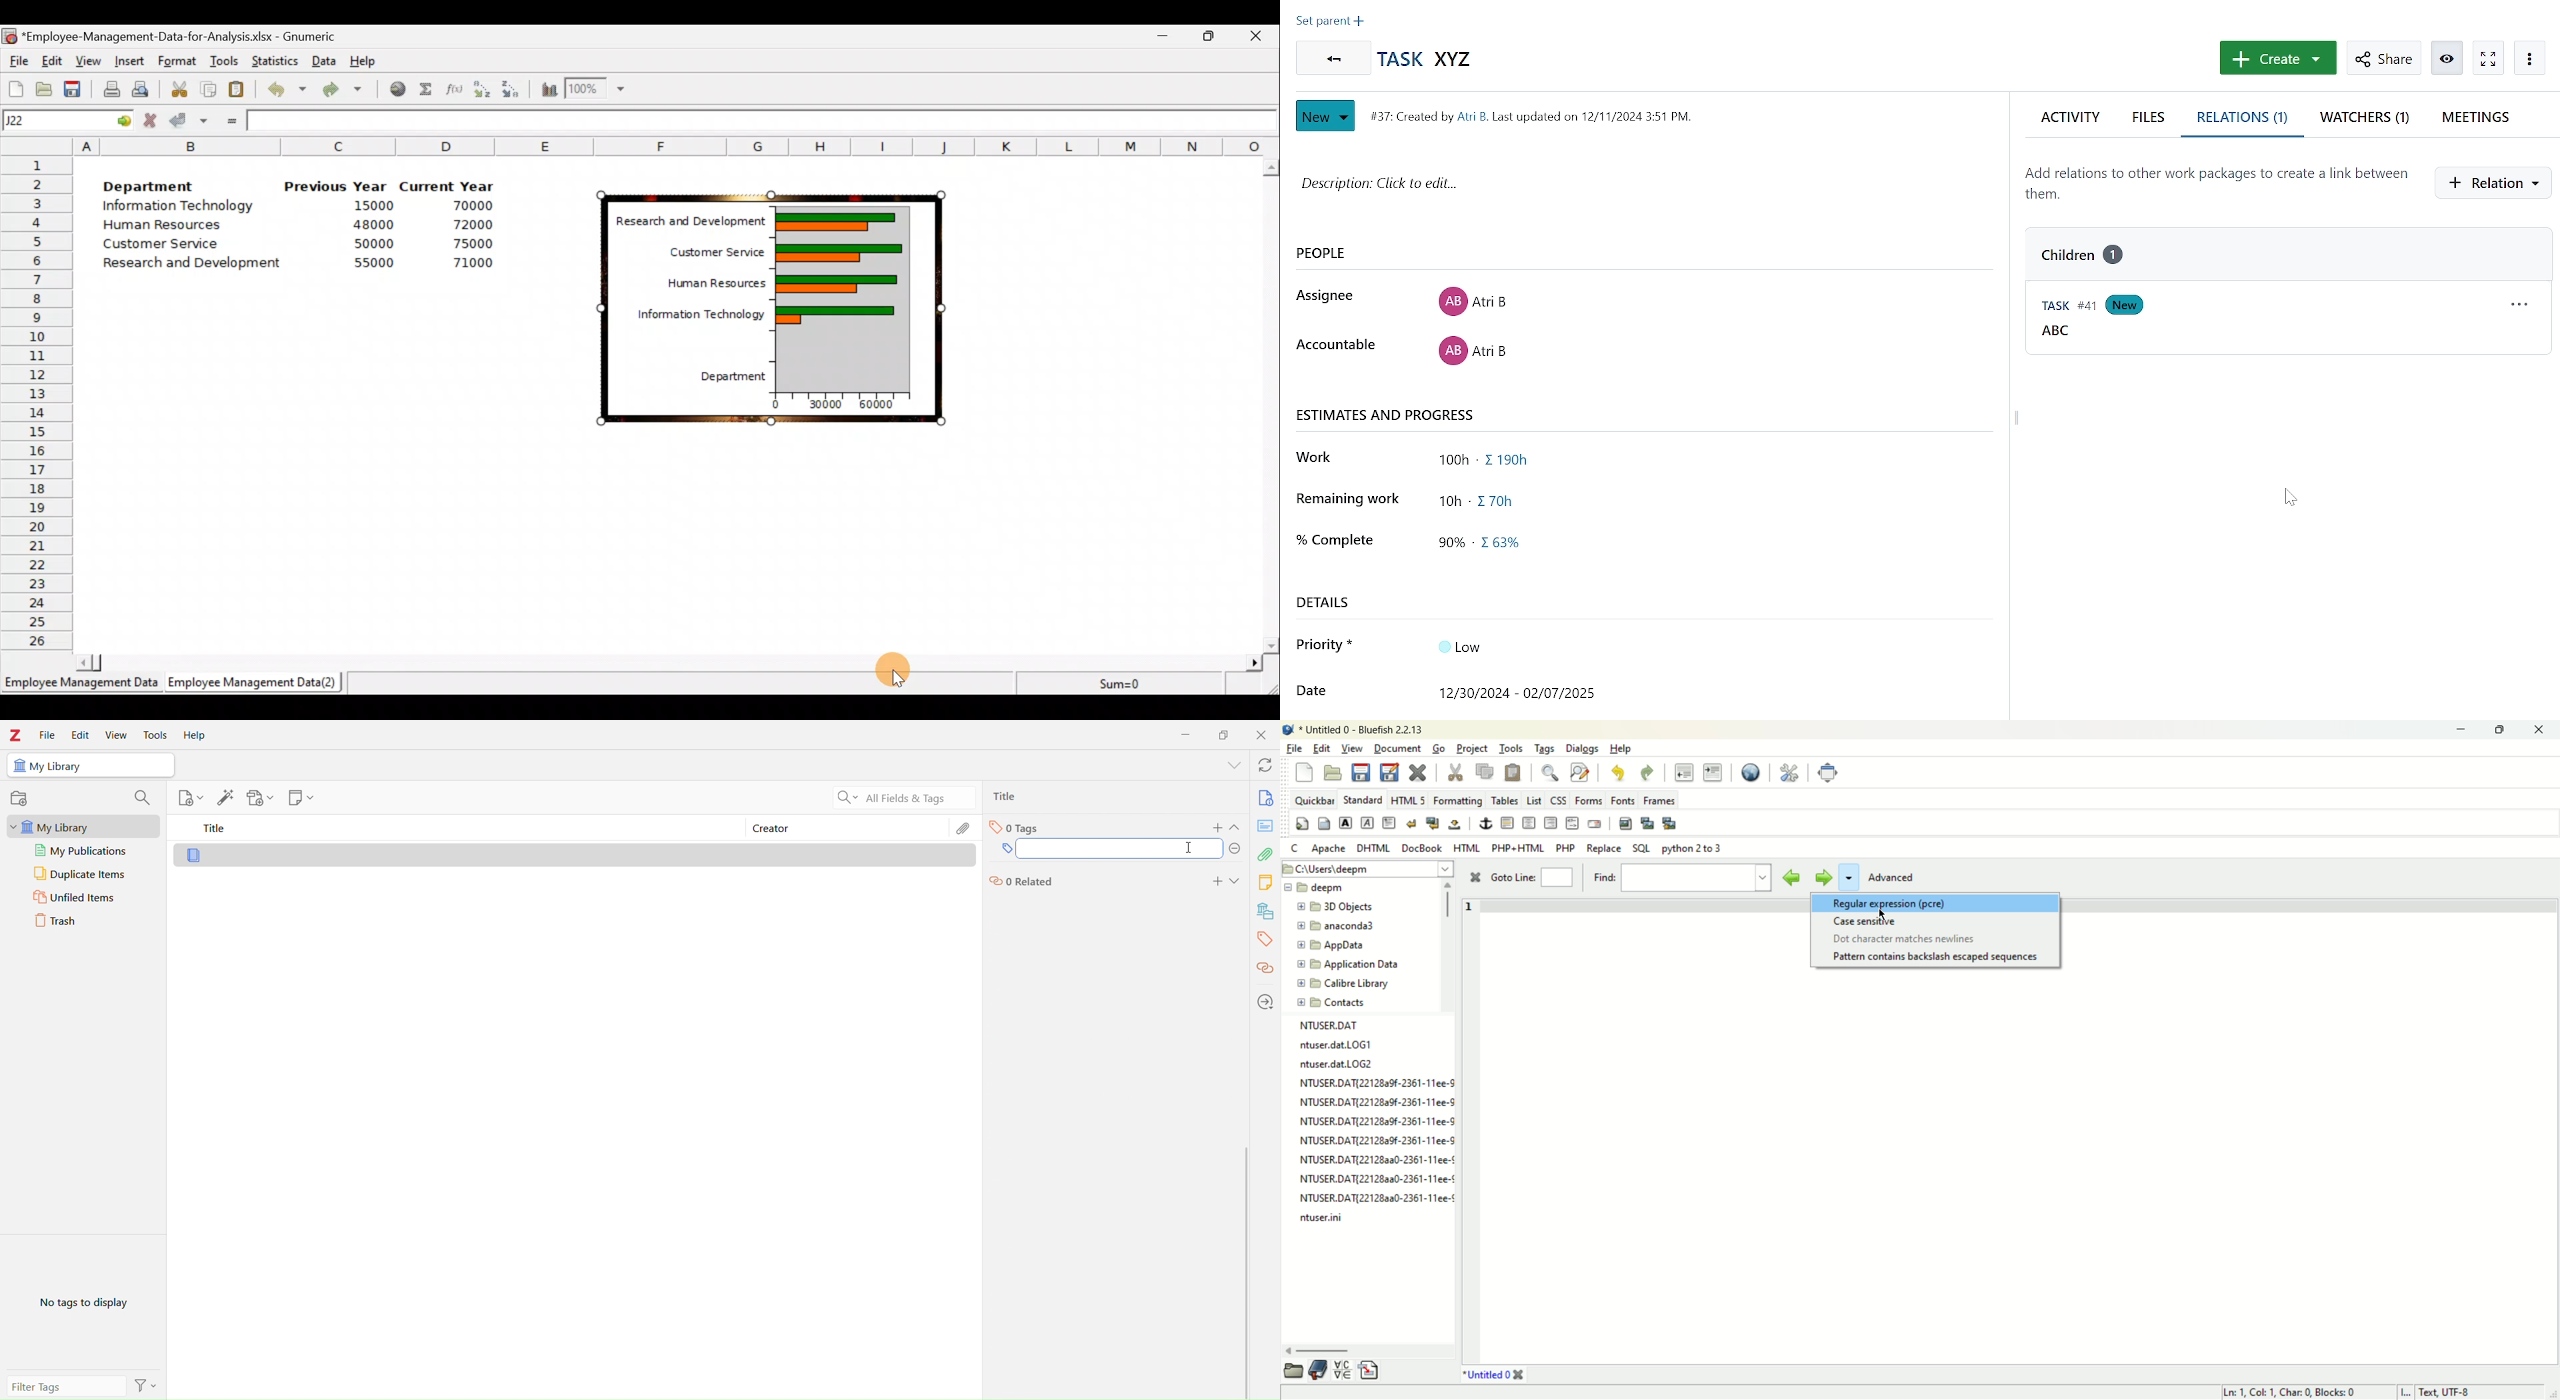 The width and height of the screenshot is (2576, 1400). What do you see at coordinates (132, 59) in the screenshot?
I see `Insert` at bounding box center [132, 59].